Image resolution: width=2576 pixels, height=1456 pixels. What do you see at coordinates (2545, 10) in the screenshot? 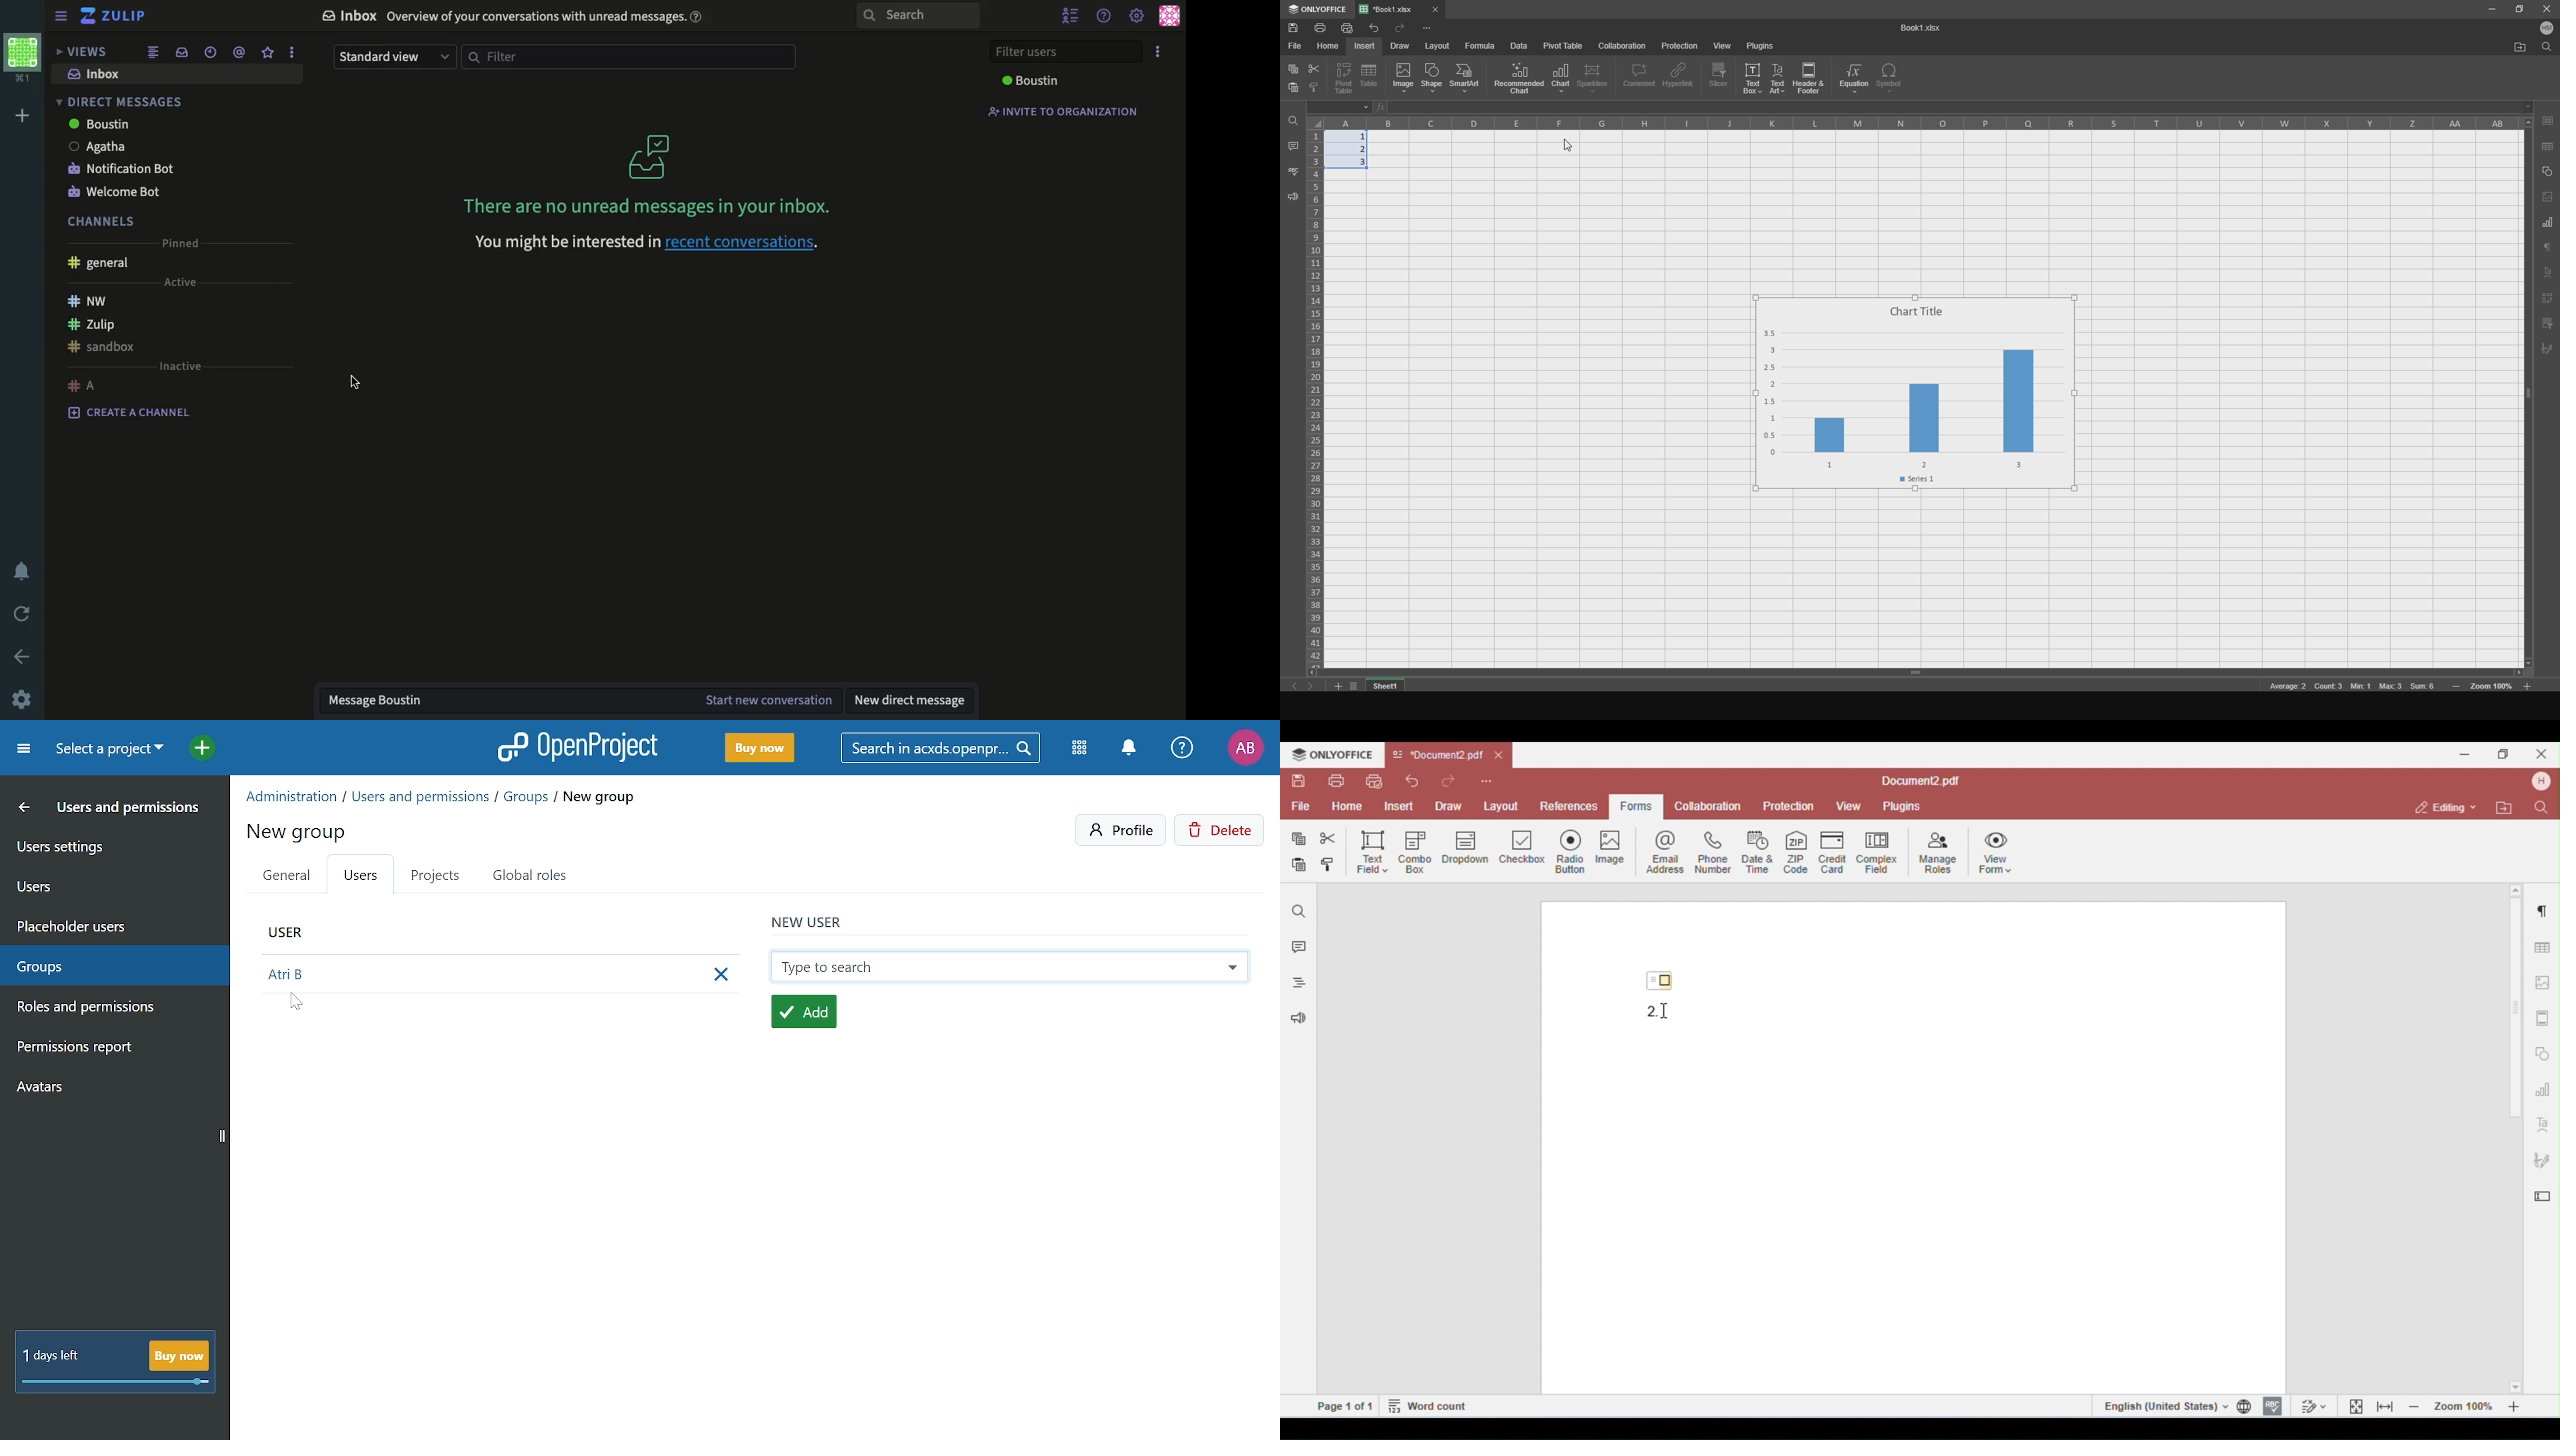
I see `close` at bounding box center [2545, 10].